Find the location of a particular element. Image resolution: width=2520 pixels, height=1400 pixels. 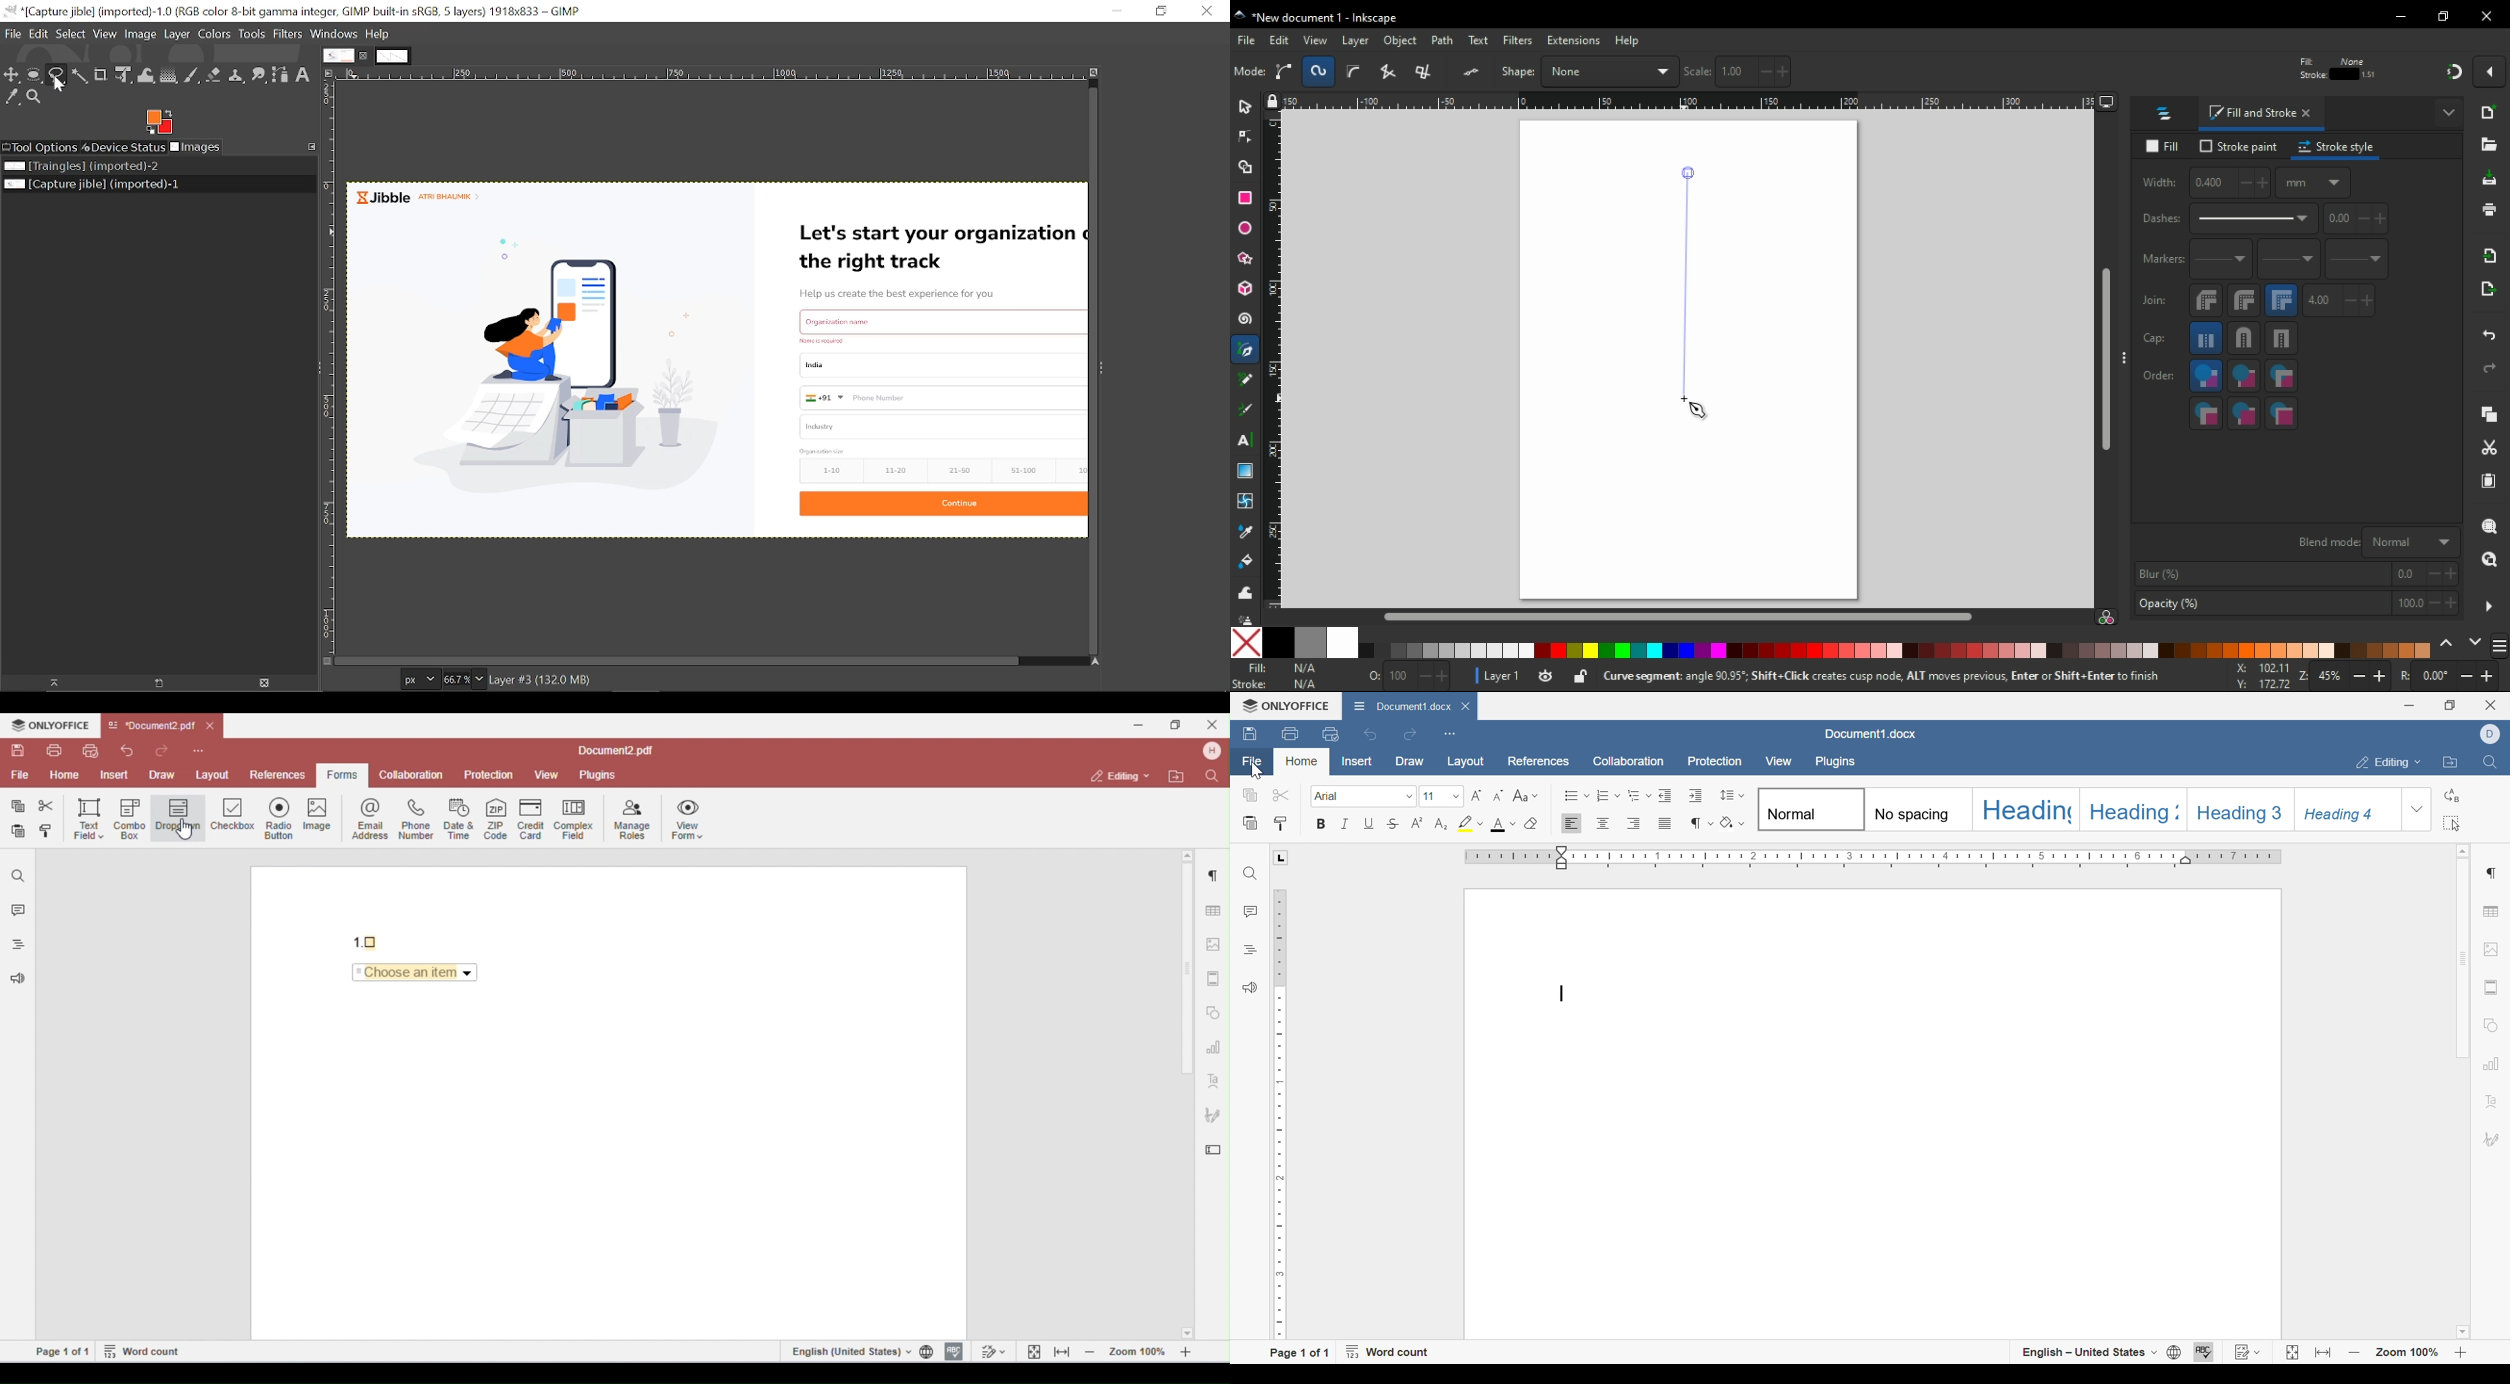

align left is located at coordinates (1601, 823).